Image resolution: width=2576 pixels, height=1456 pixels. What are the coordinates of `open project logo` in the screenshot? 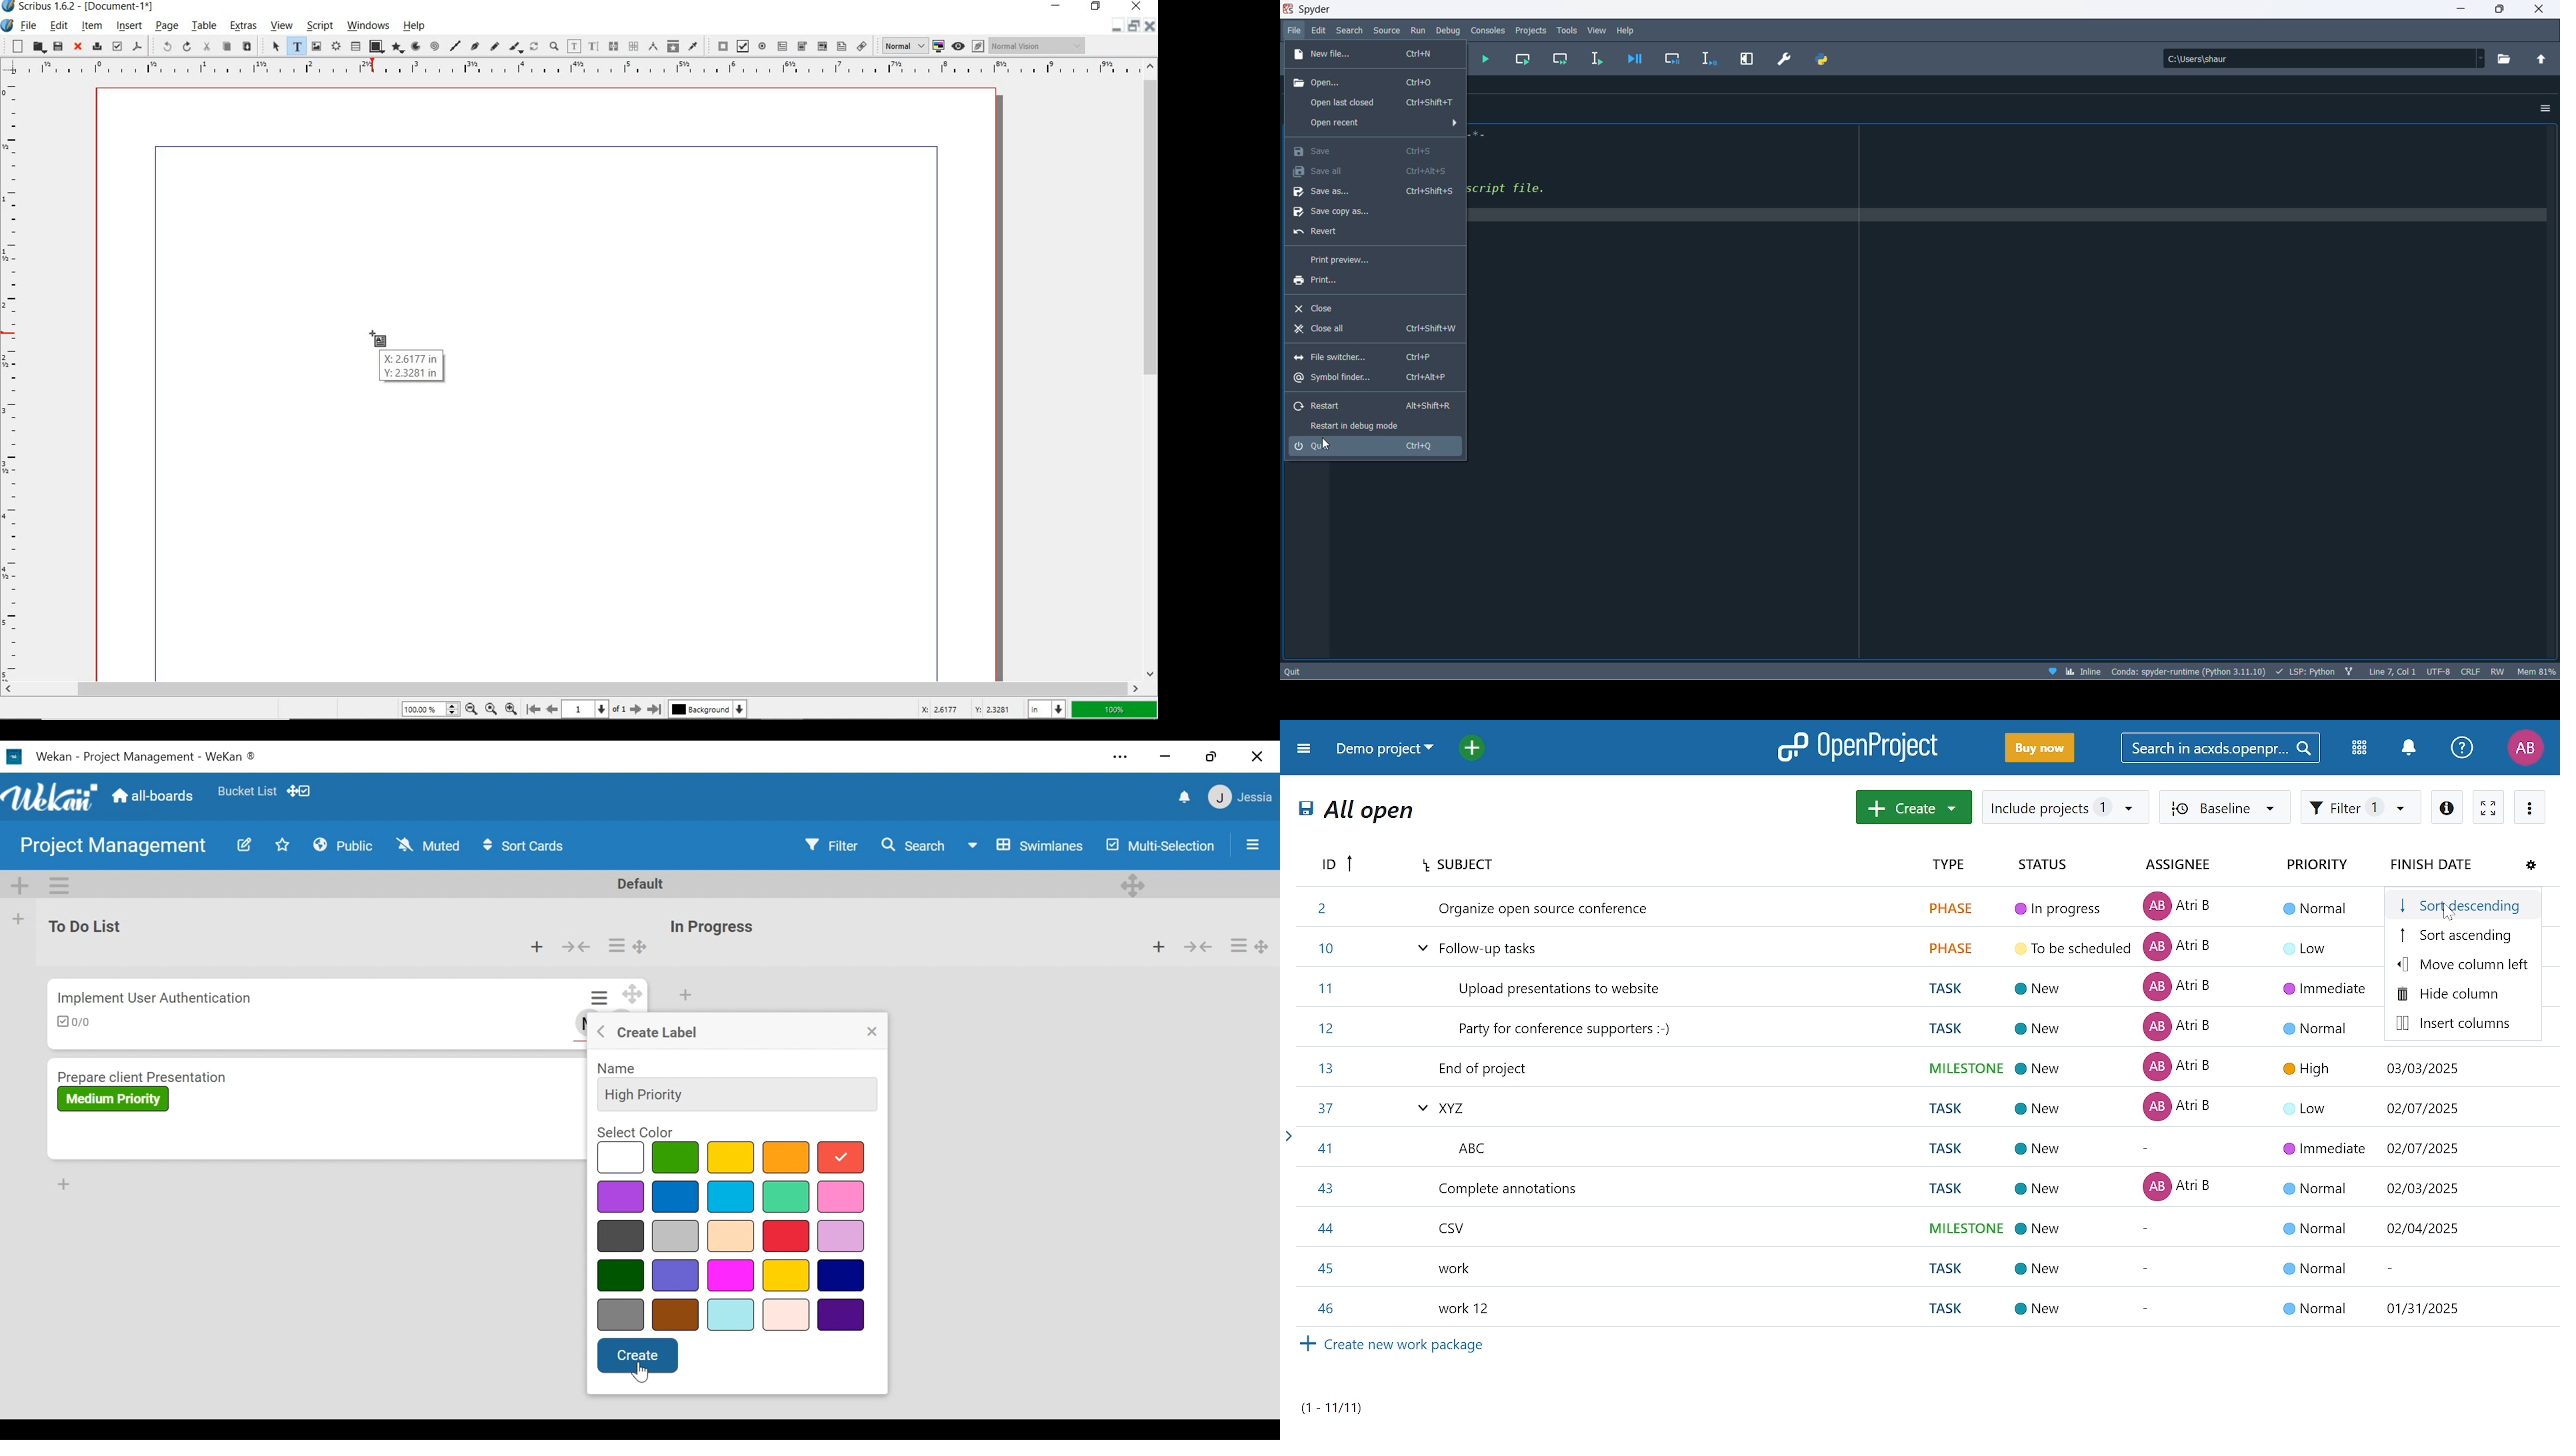 It's located at (1858, 746).